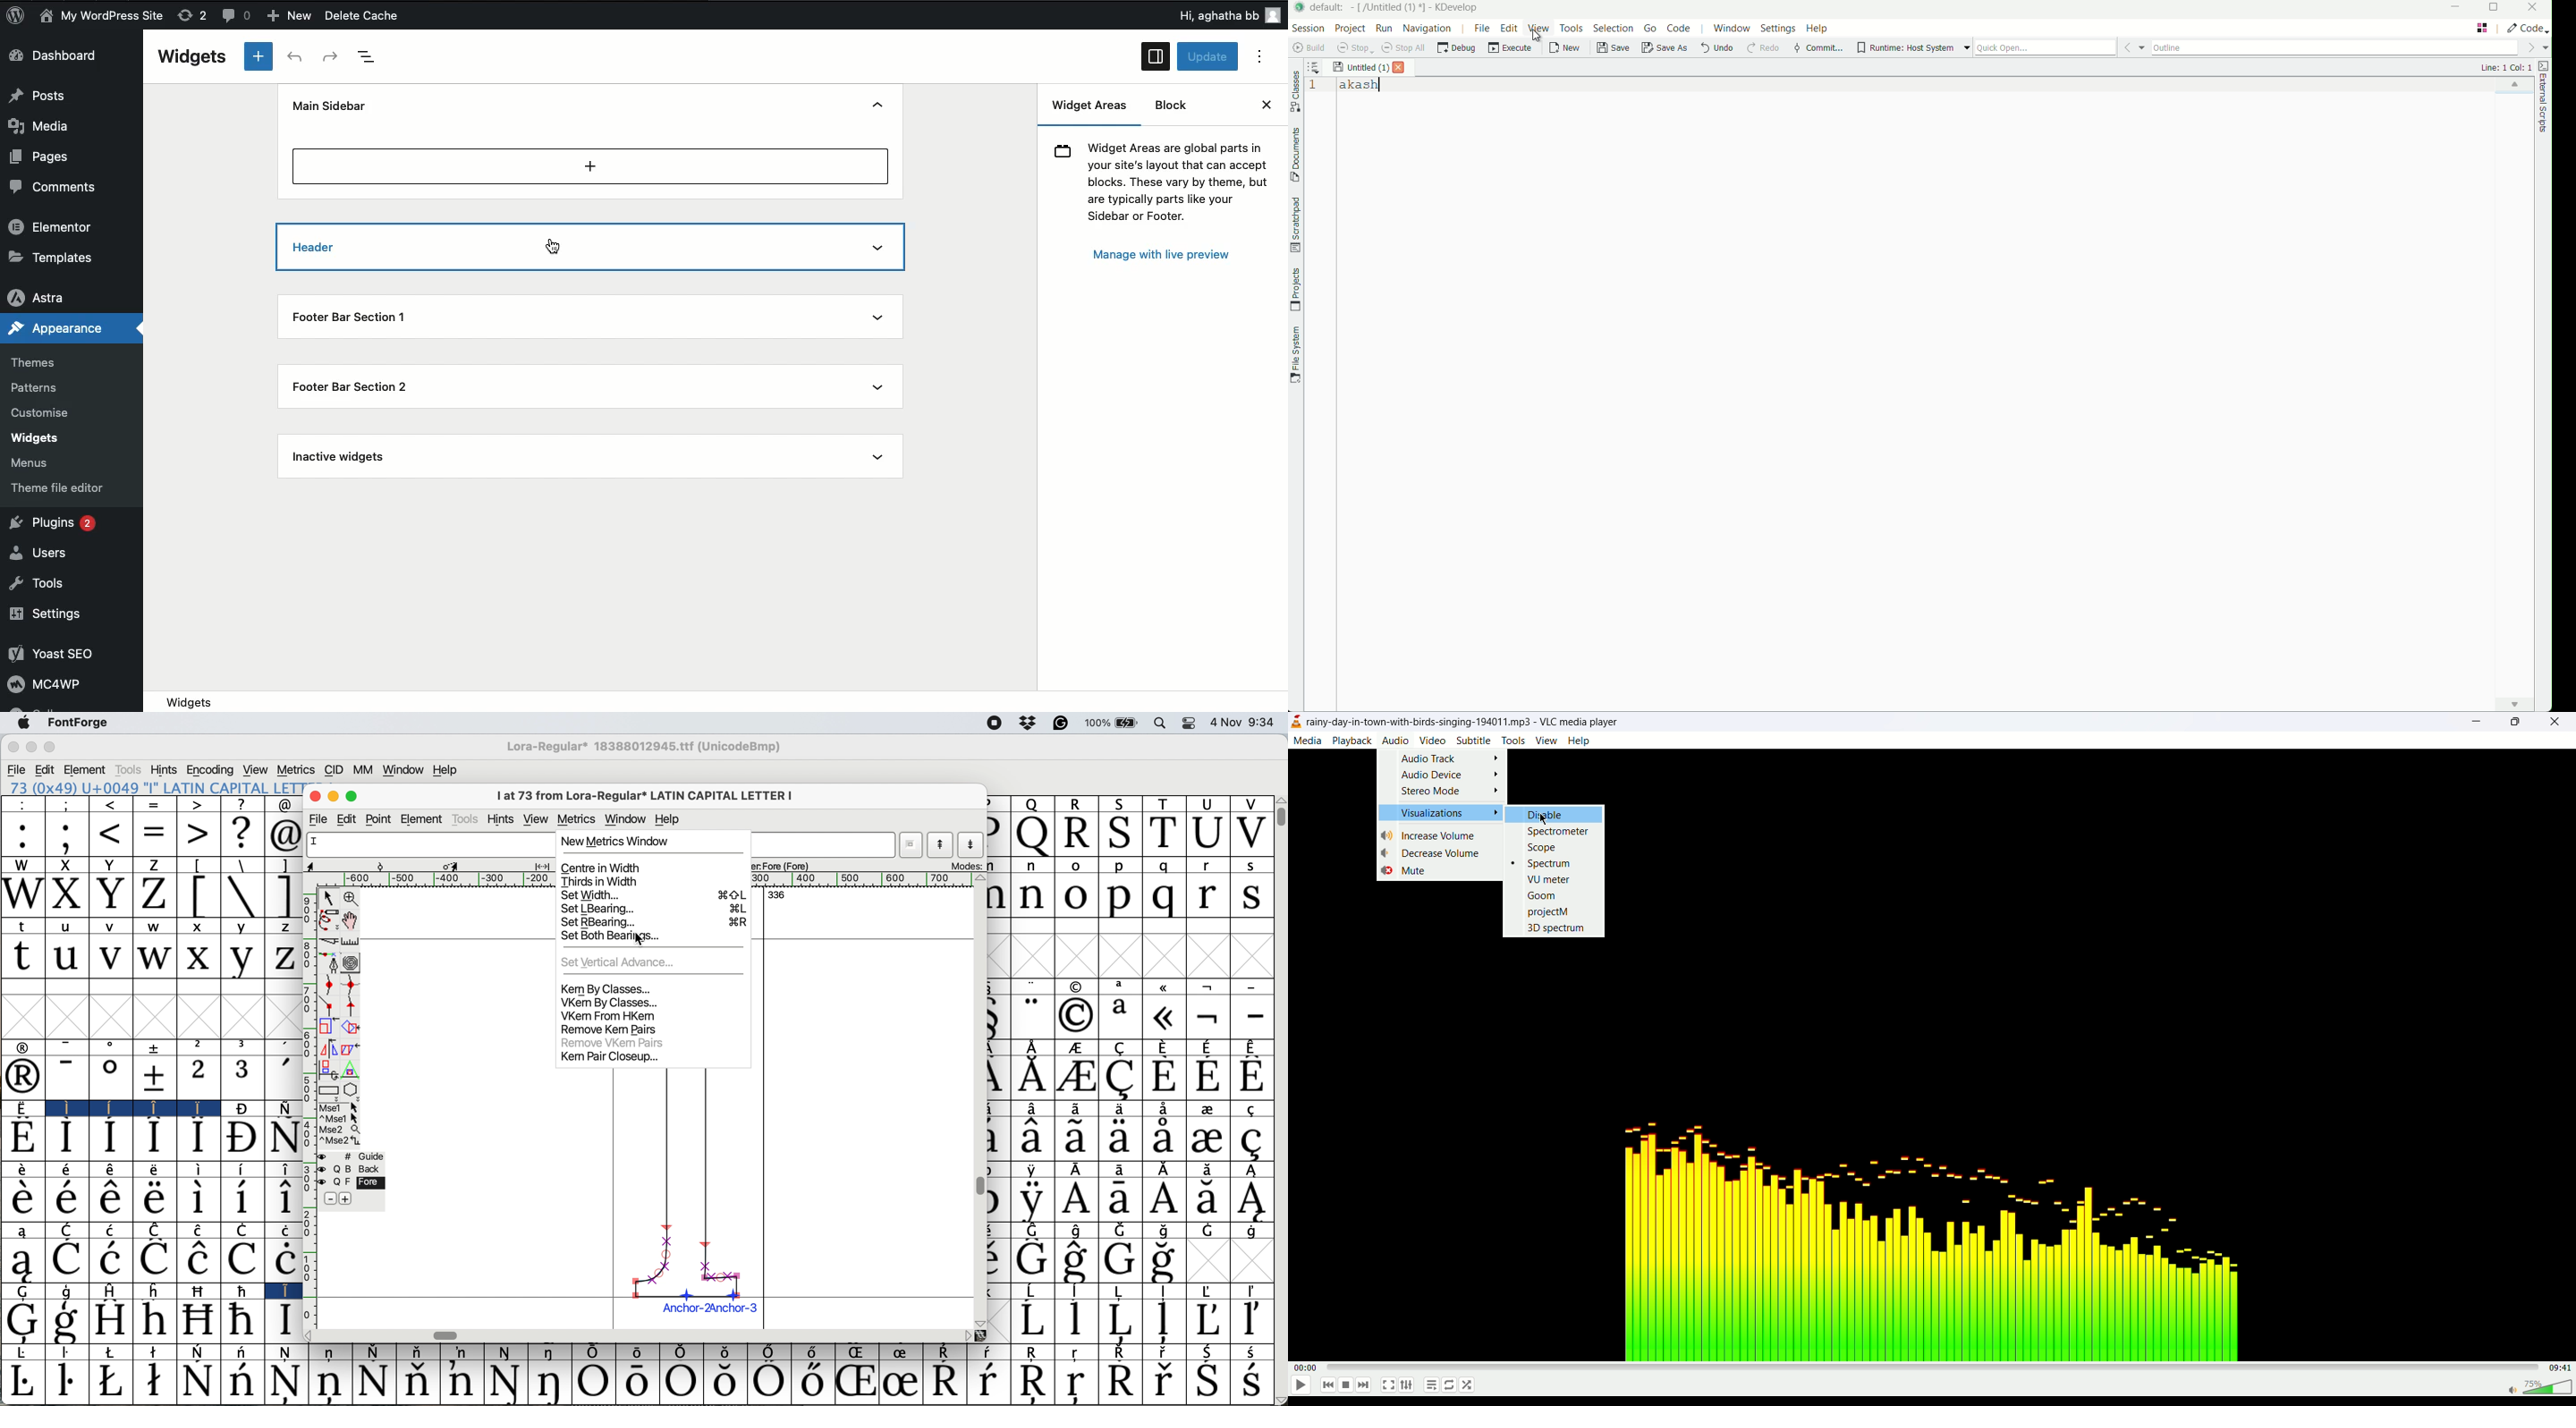 This screenshot has height=1428, width=2576. What do you see at coordinates (1121, 1016) in the screenshot?
I see `a` at bounding box center [1121, 1016].